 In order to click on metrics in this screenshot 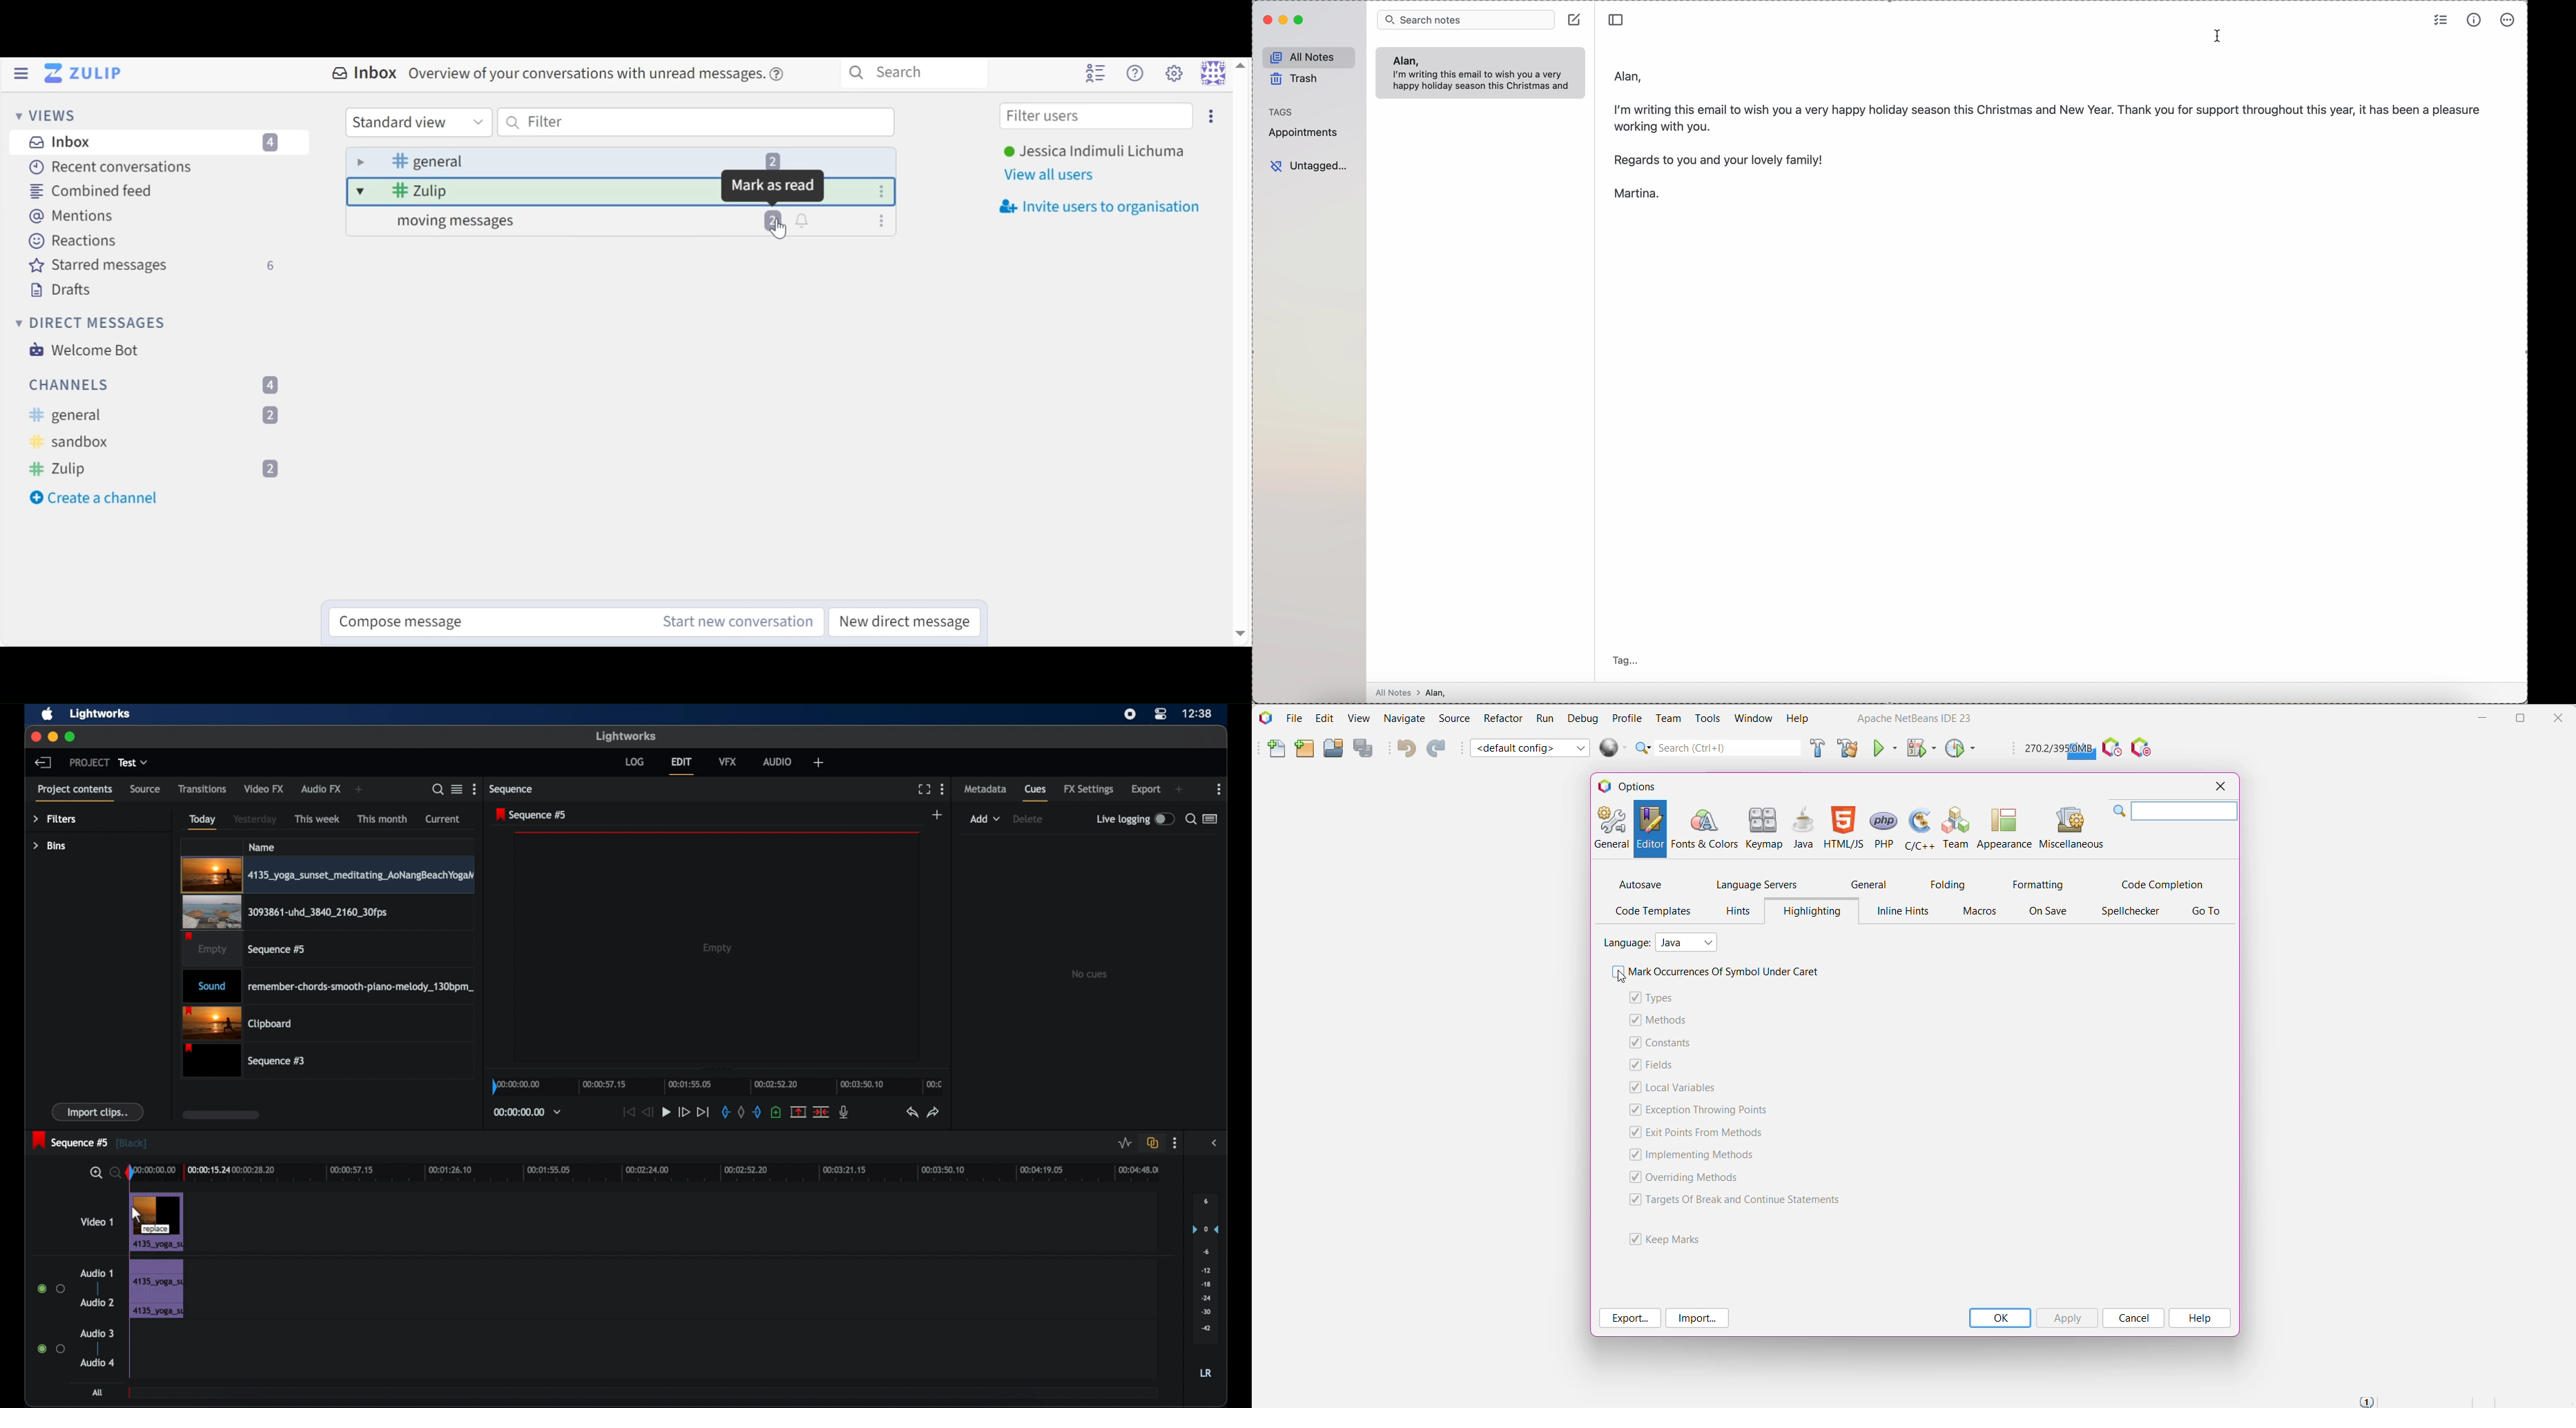, I will do `click(2475, 20)`.